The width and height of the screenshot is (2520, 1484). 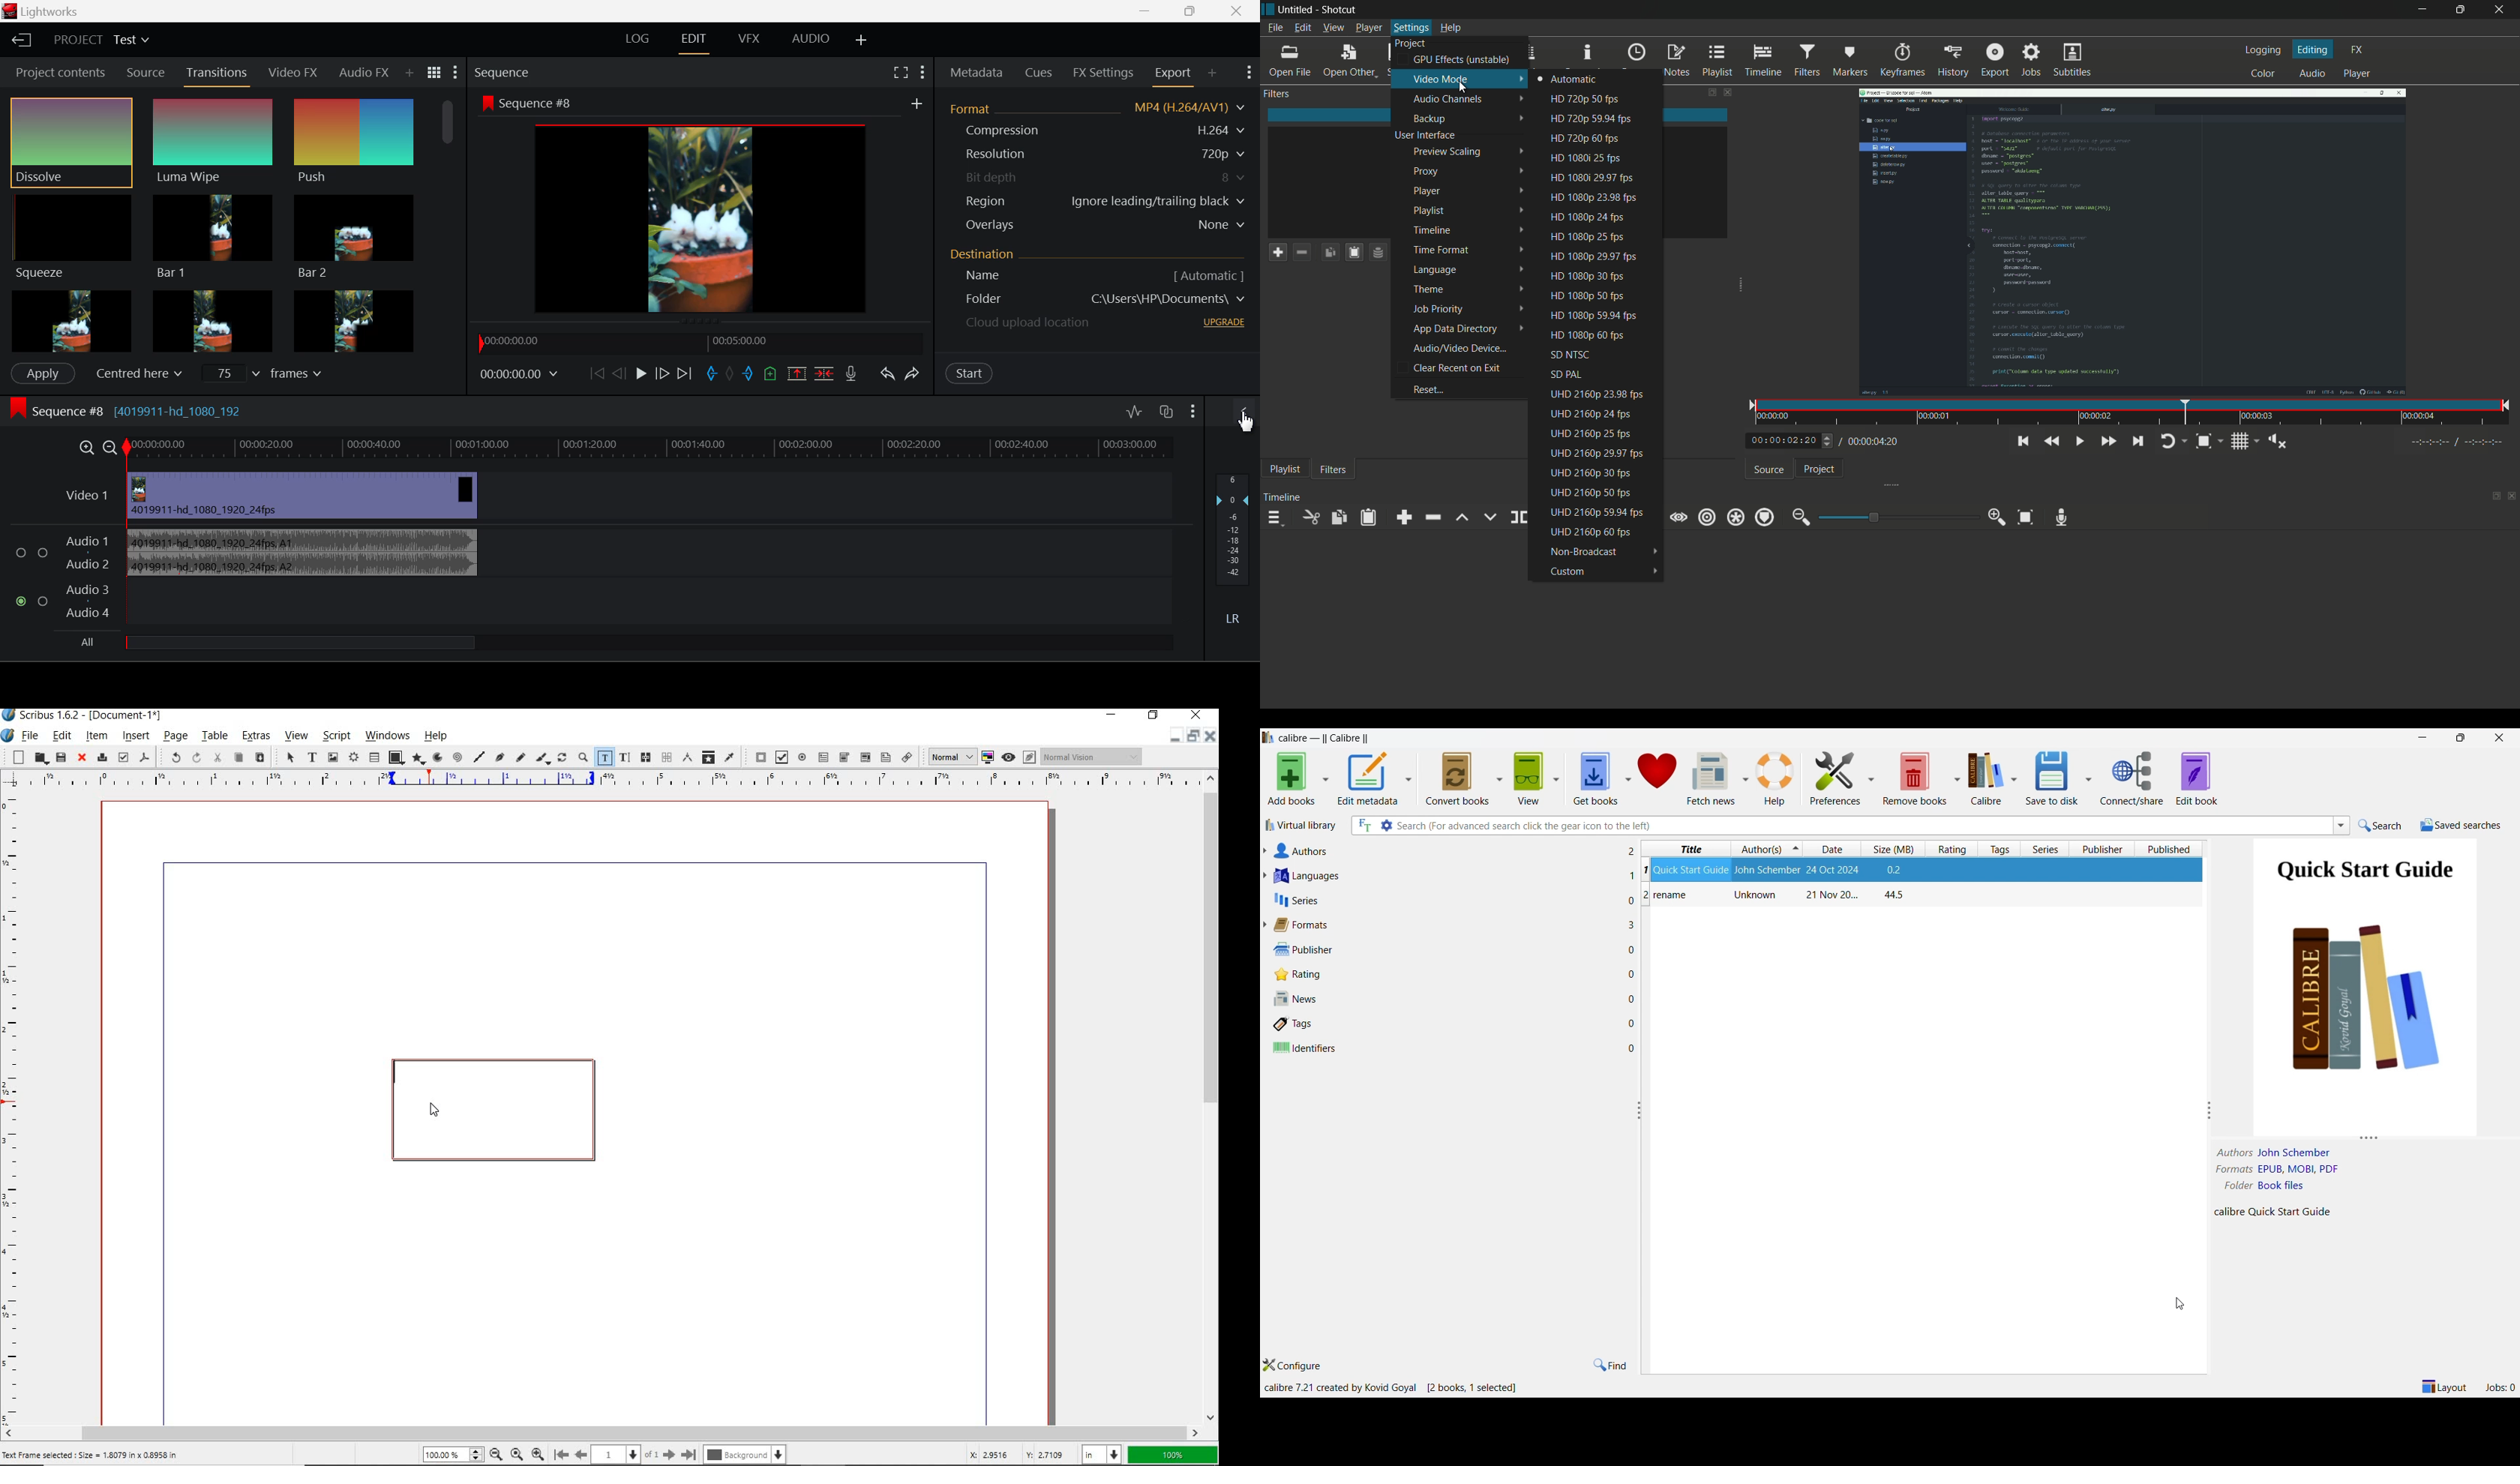 I want to click on eye dropper, so click(x=729, y=757).